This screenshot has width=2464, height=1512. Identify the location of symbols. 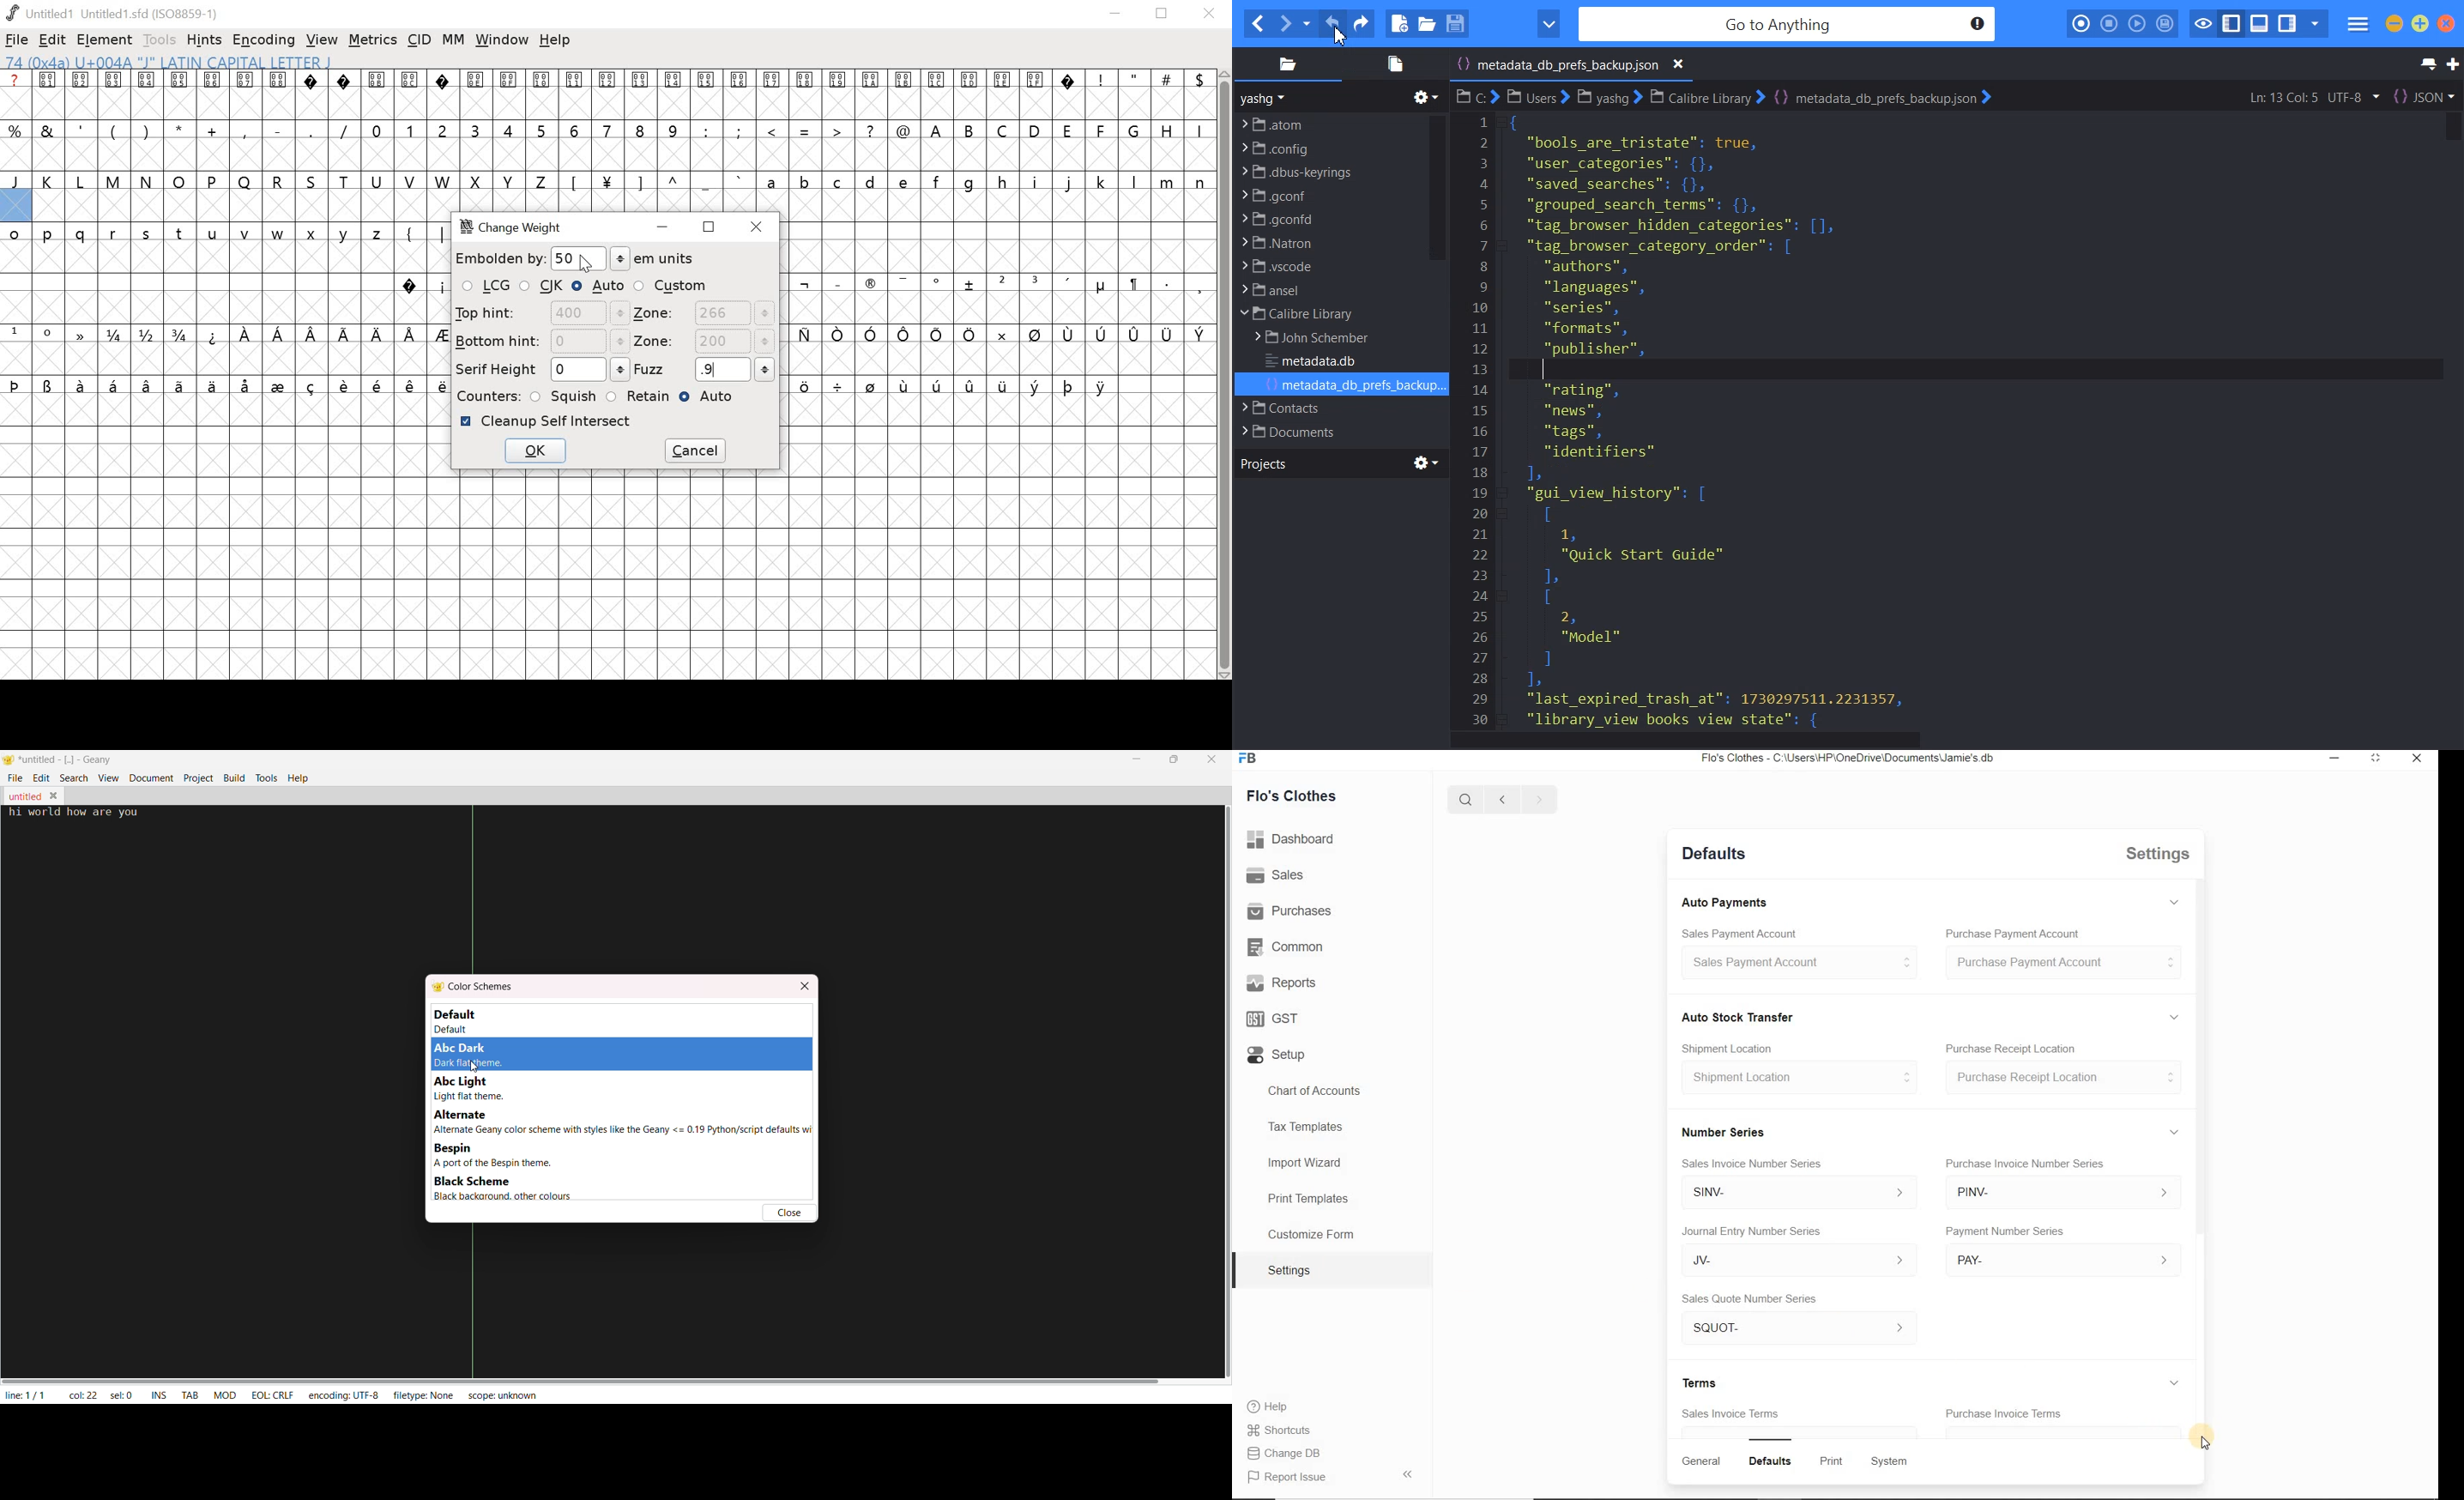
(422, 286).